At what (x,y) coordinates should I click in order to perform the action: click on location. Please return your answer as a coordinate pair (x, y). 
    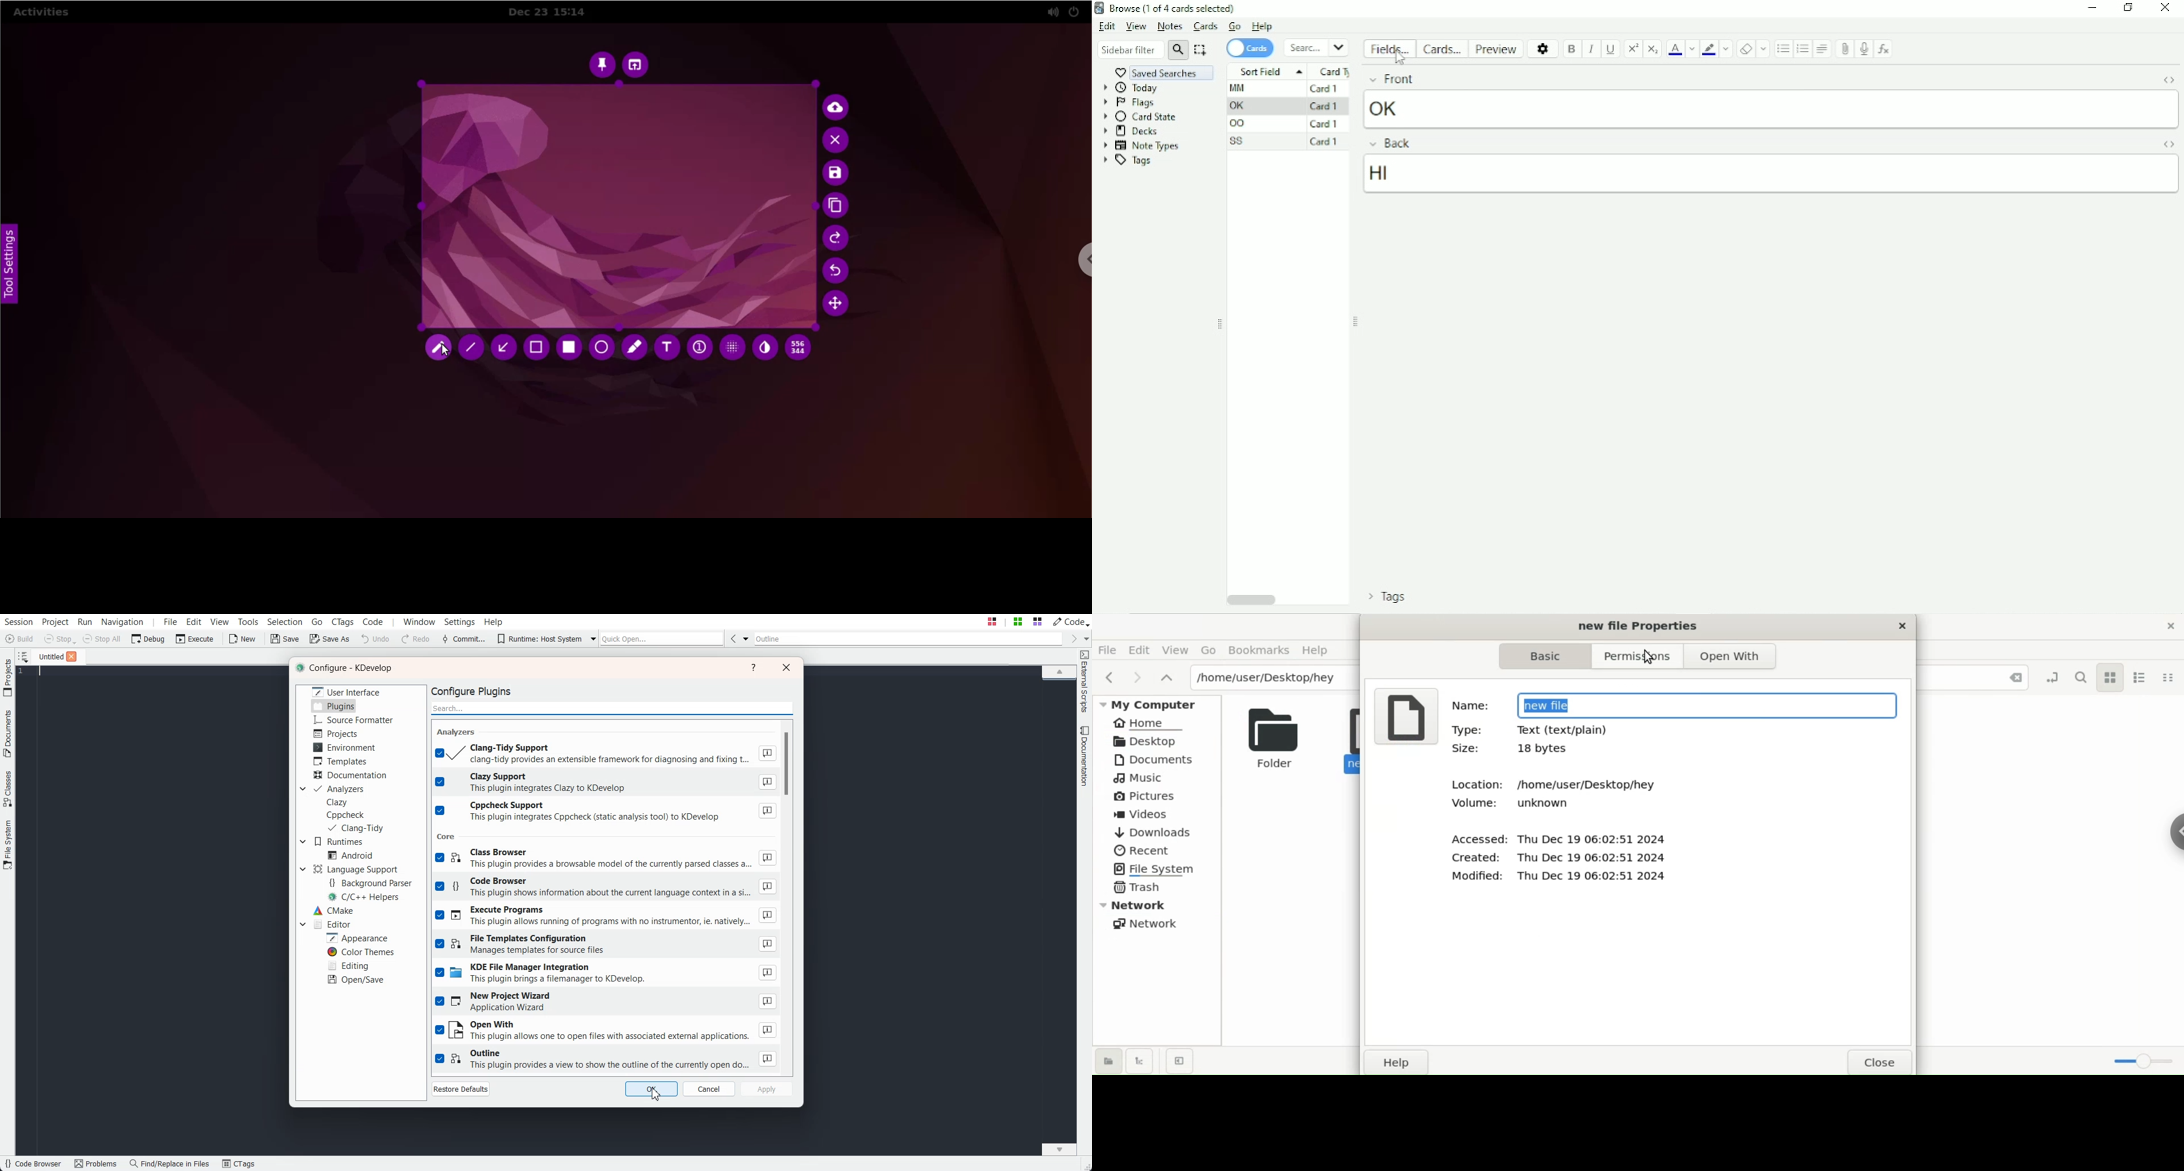
    Looking at the image, I should click on (1273, 677).